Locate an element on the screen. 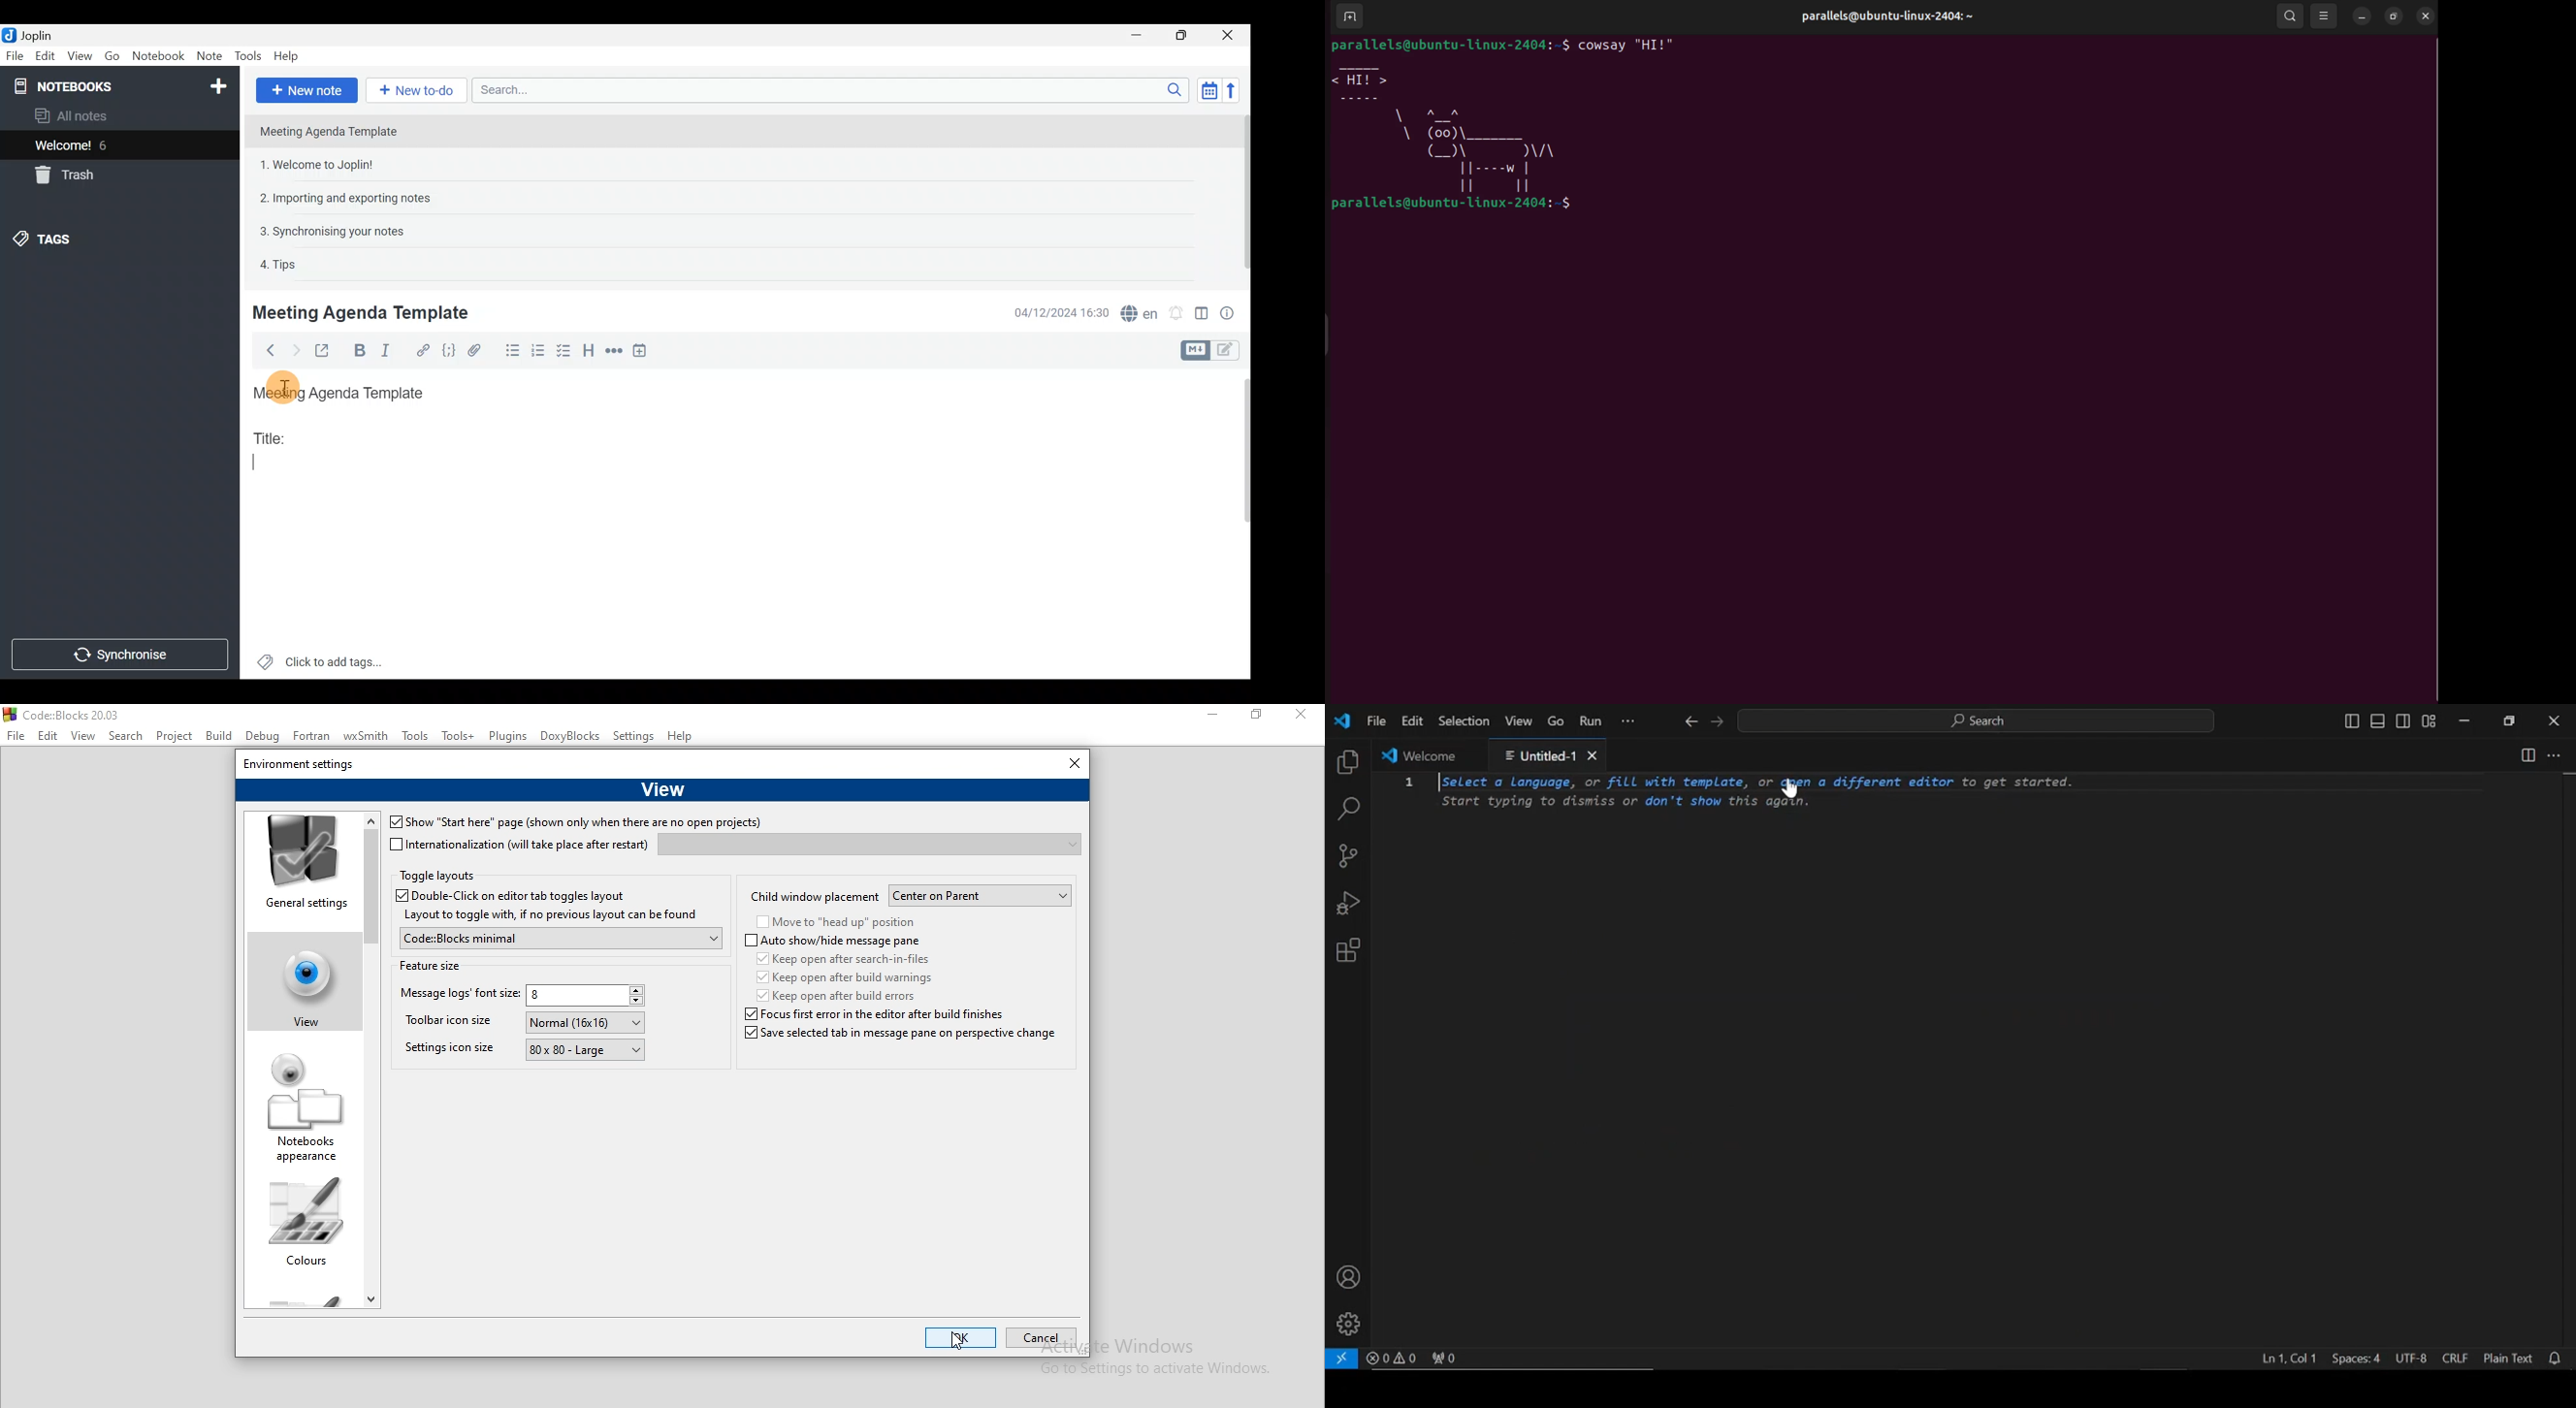 This screenshot has width=2576, height=1428. Tools is located at coordinates (246, 54).